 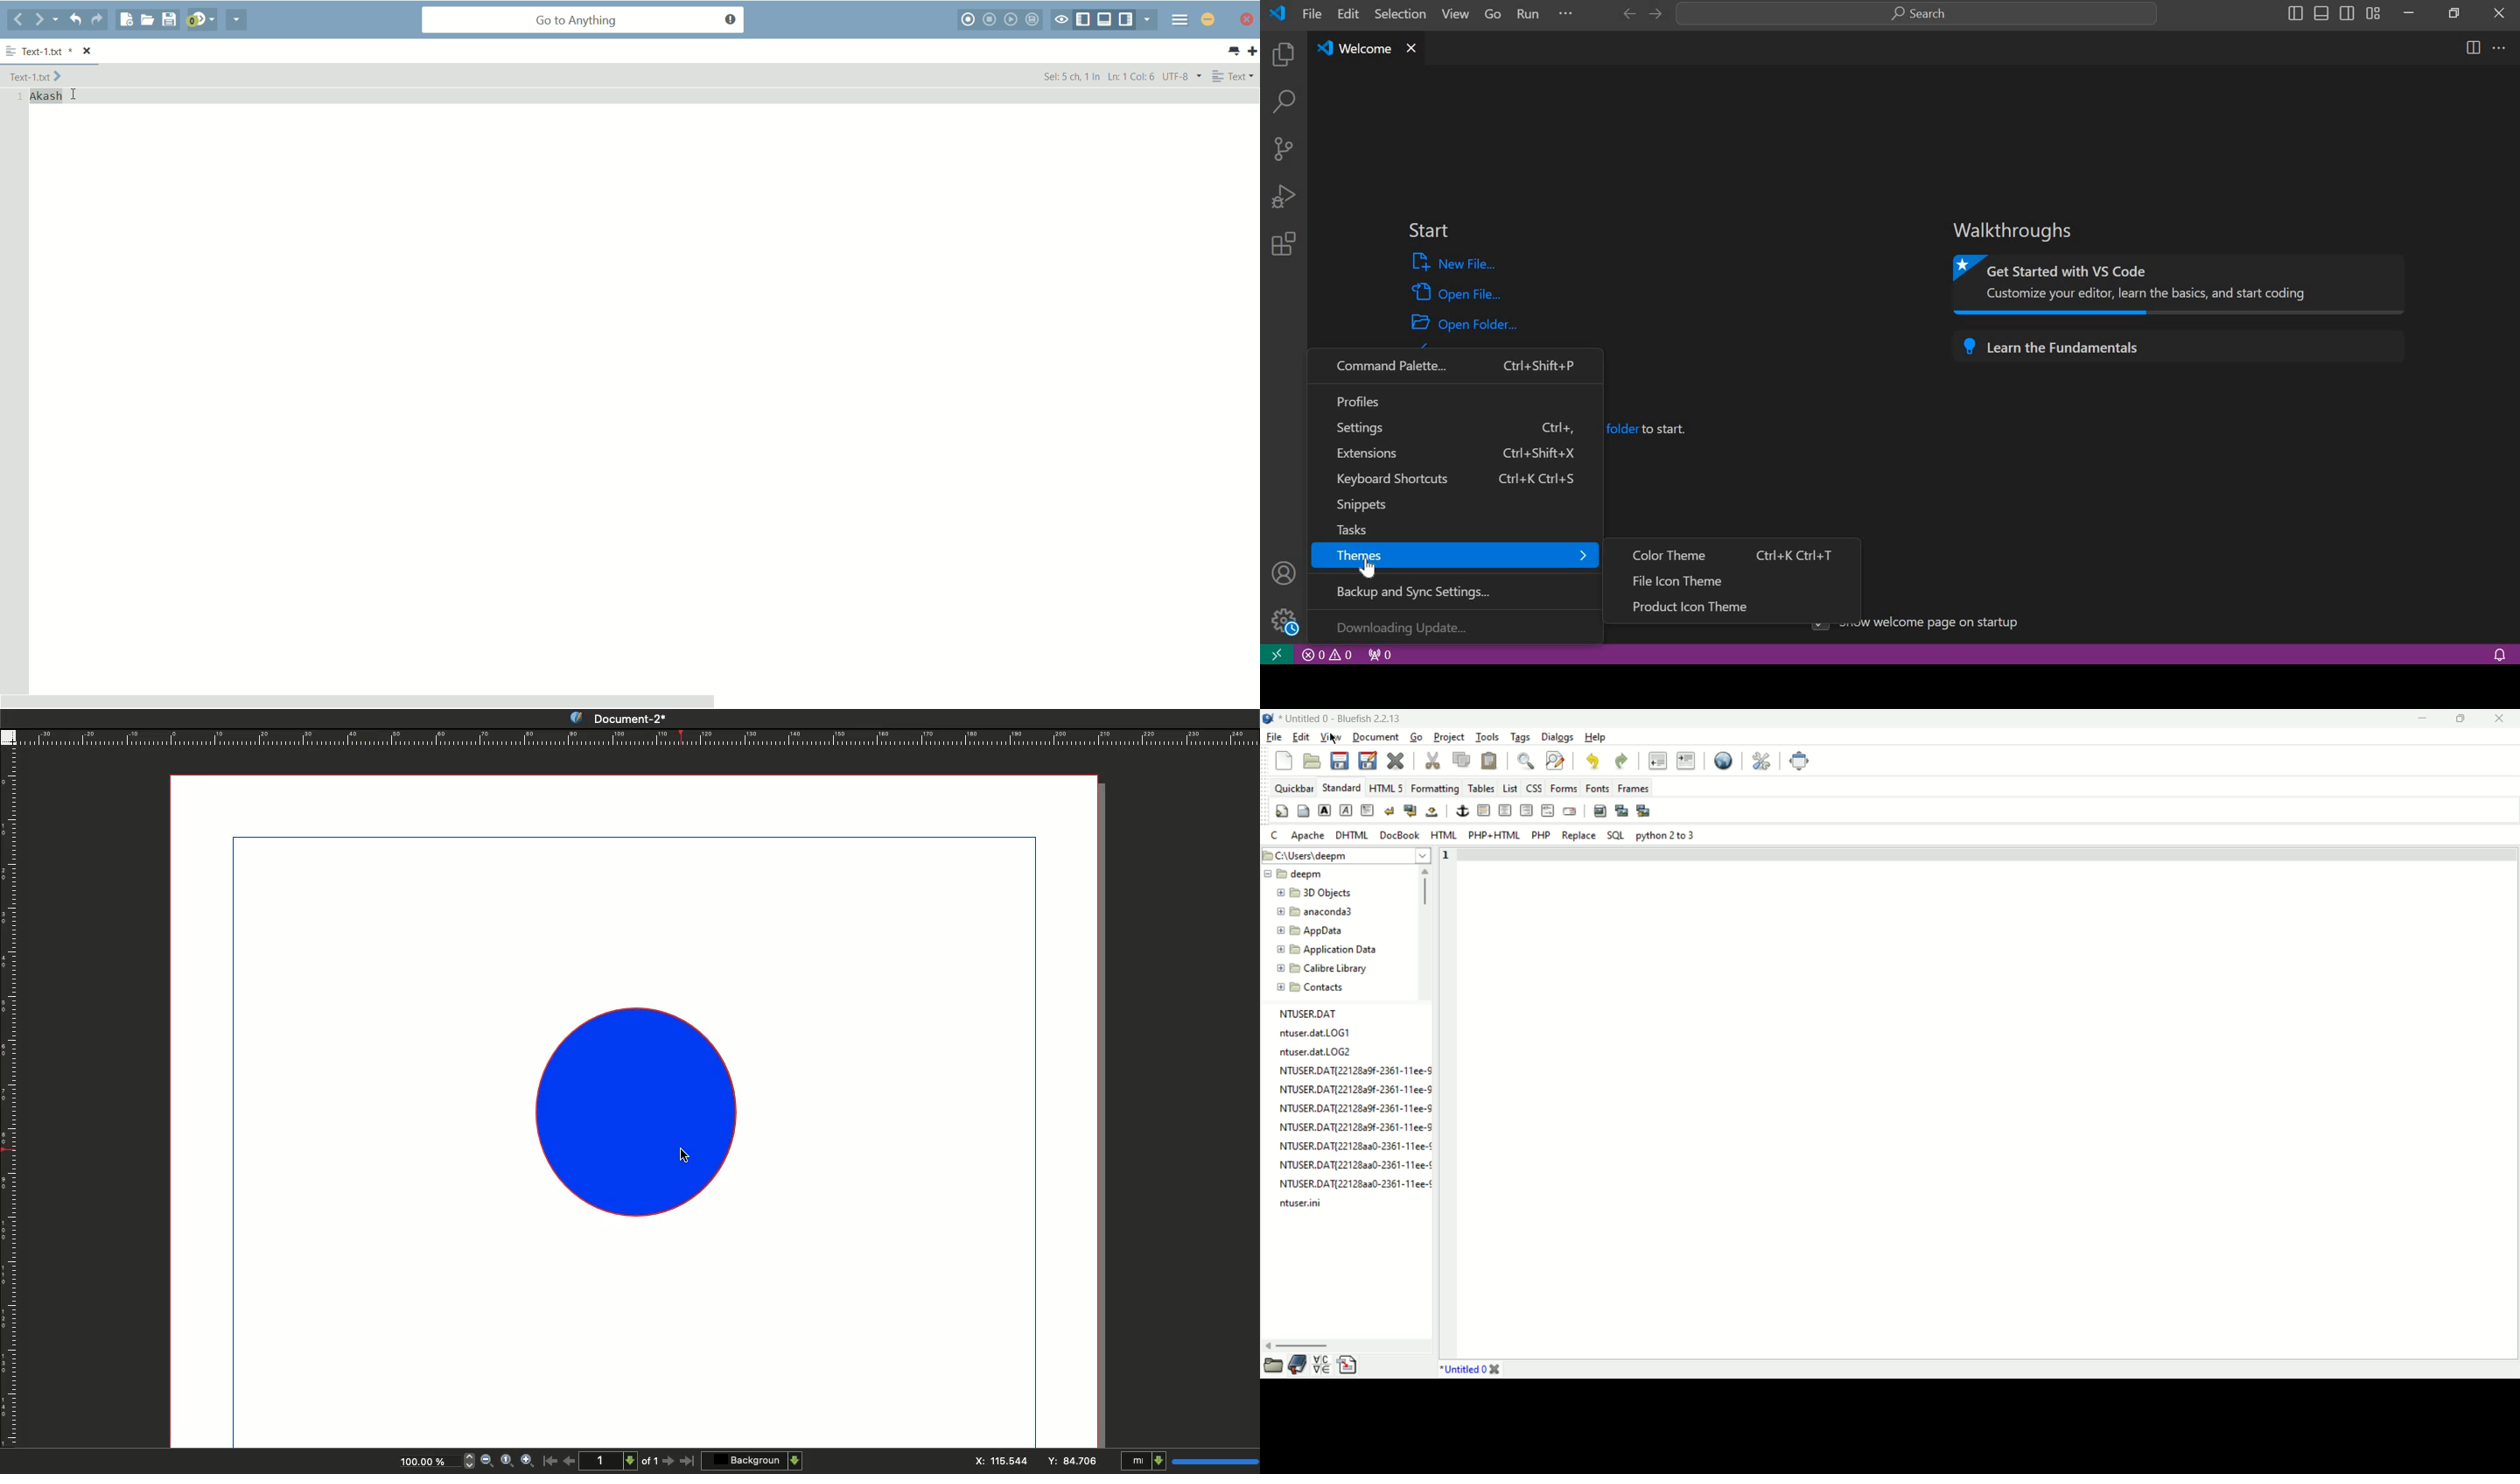 I want to click on find, so click(x=1525, y=760).